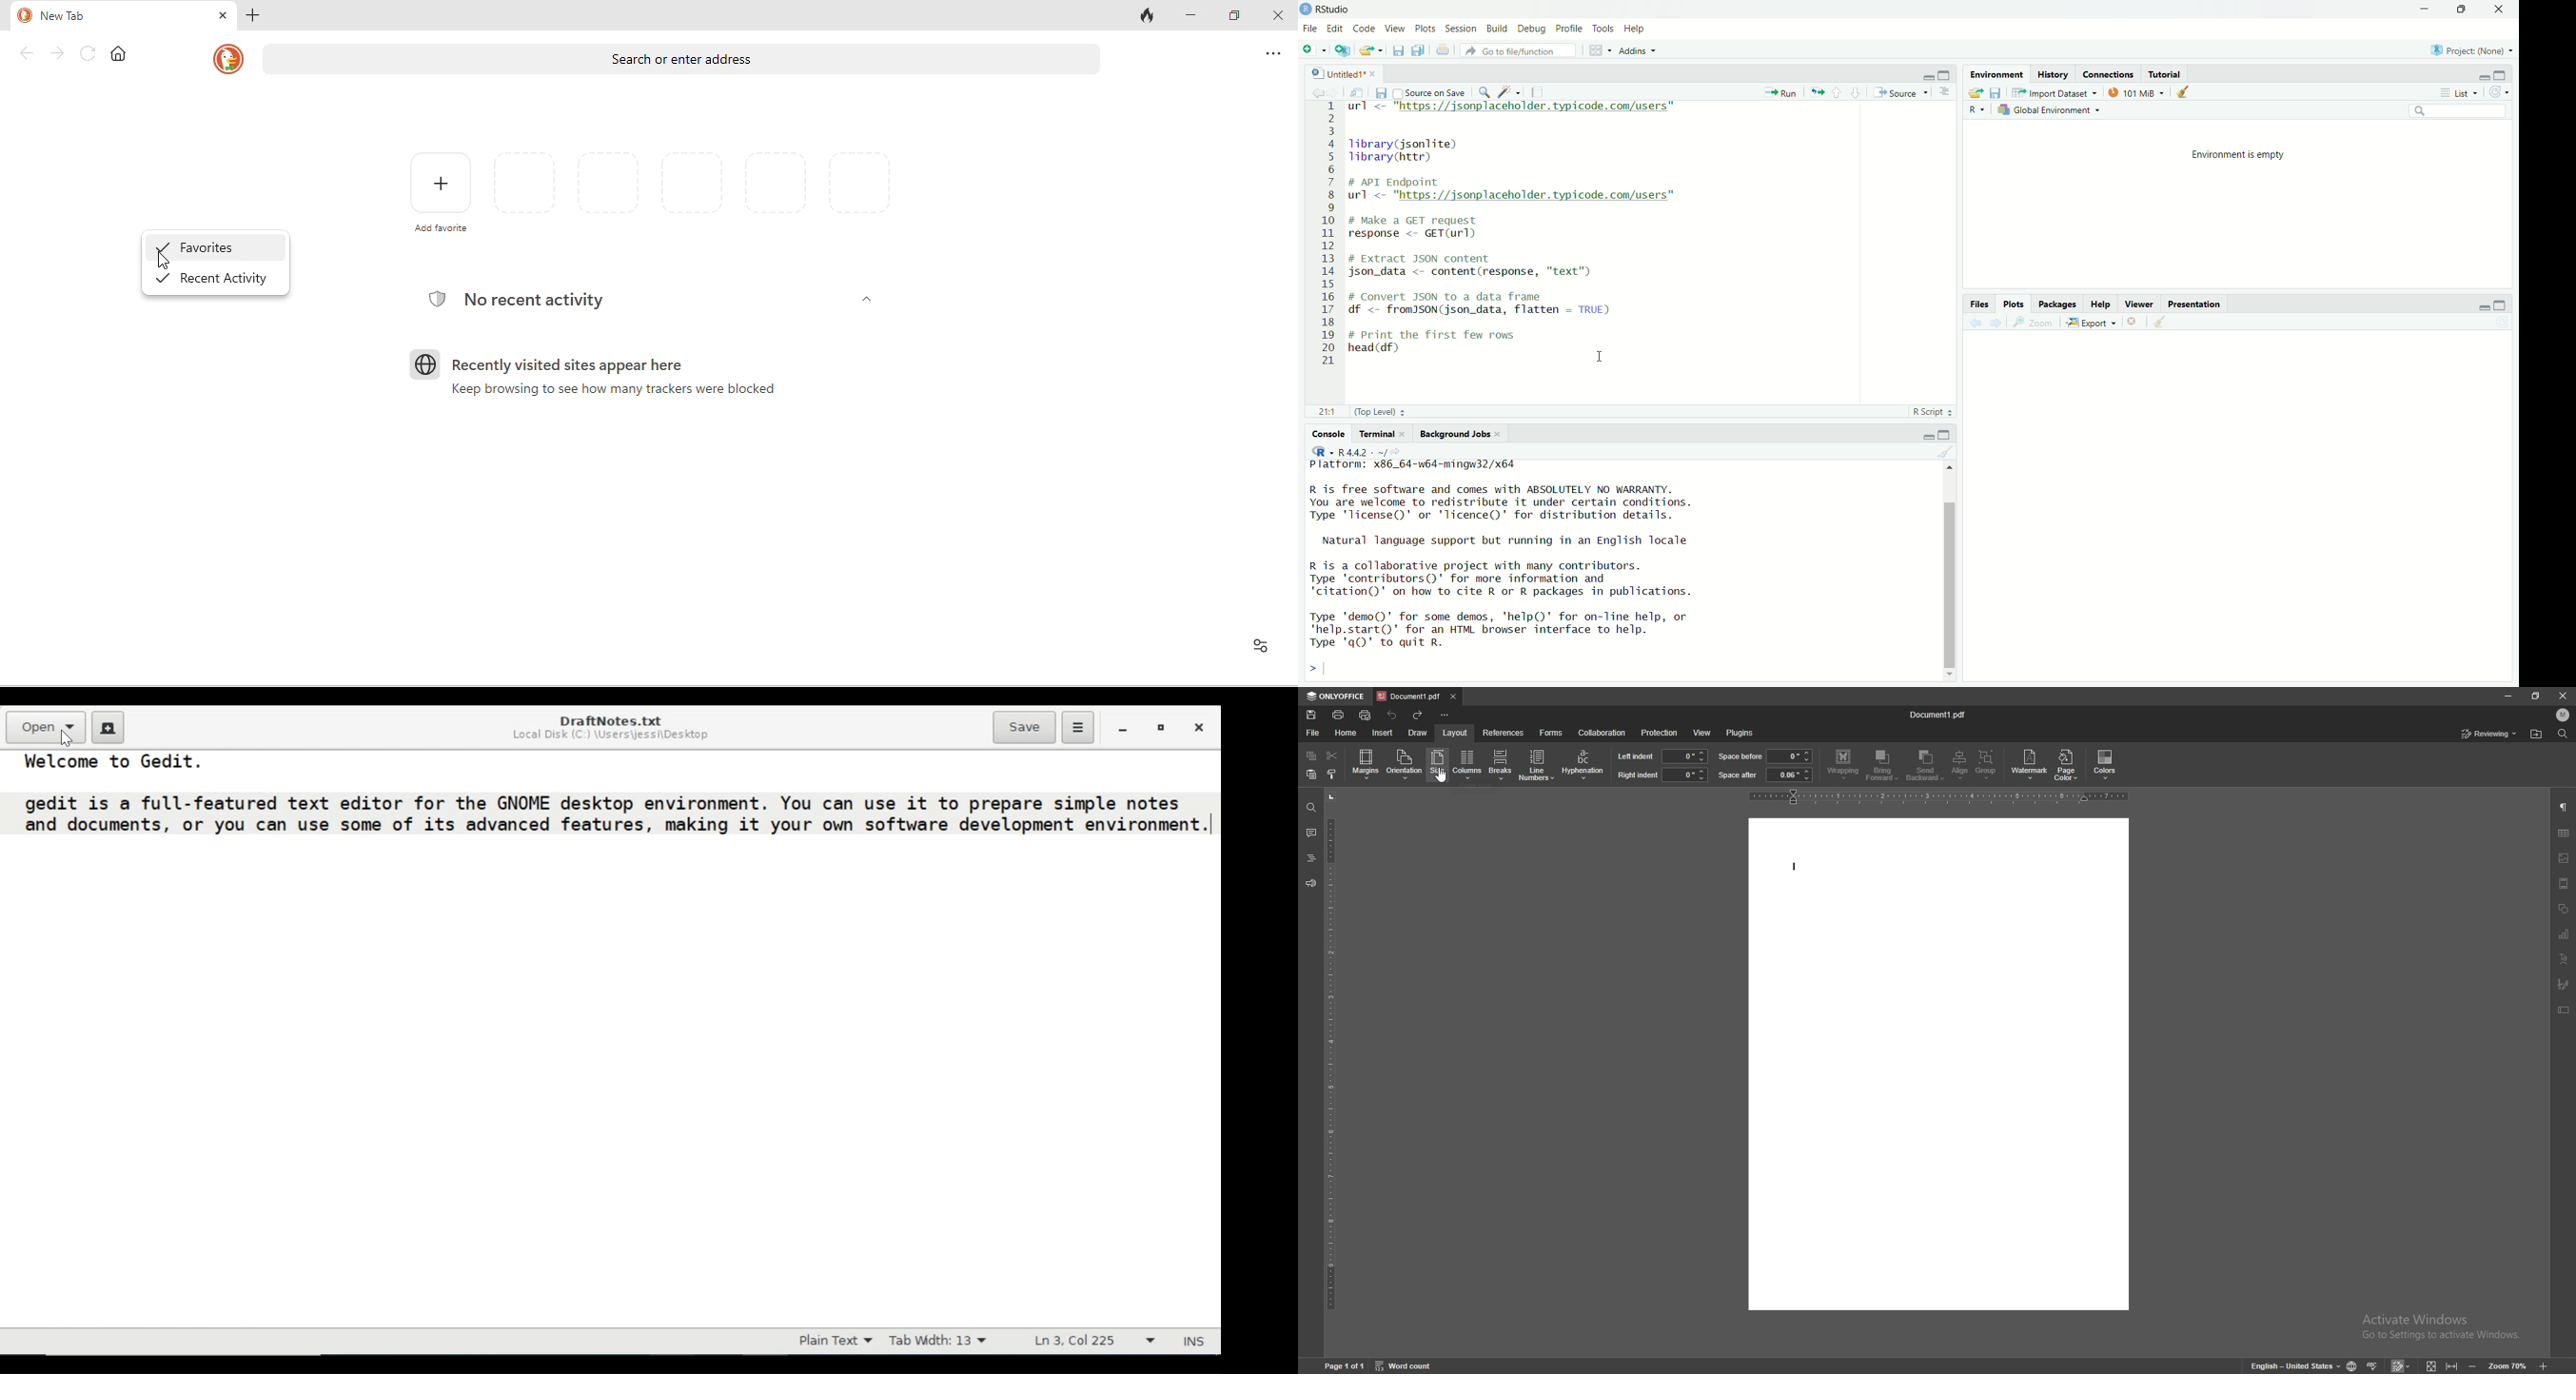  I want to click on Viewer, so click(2140, 305).